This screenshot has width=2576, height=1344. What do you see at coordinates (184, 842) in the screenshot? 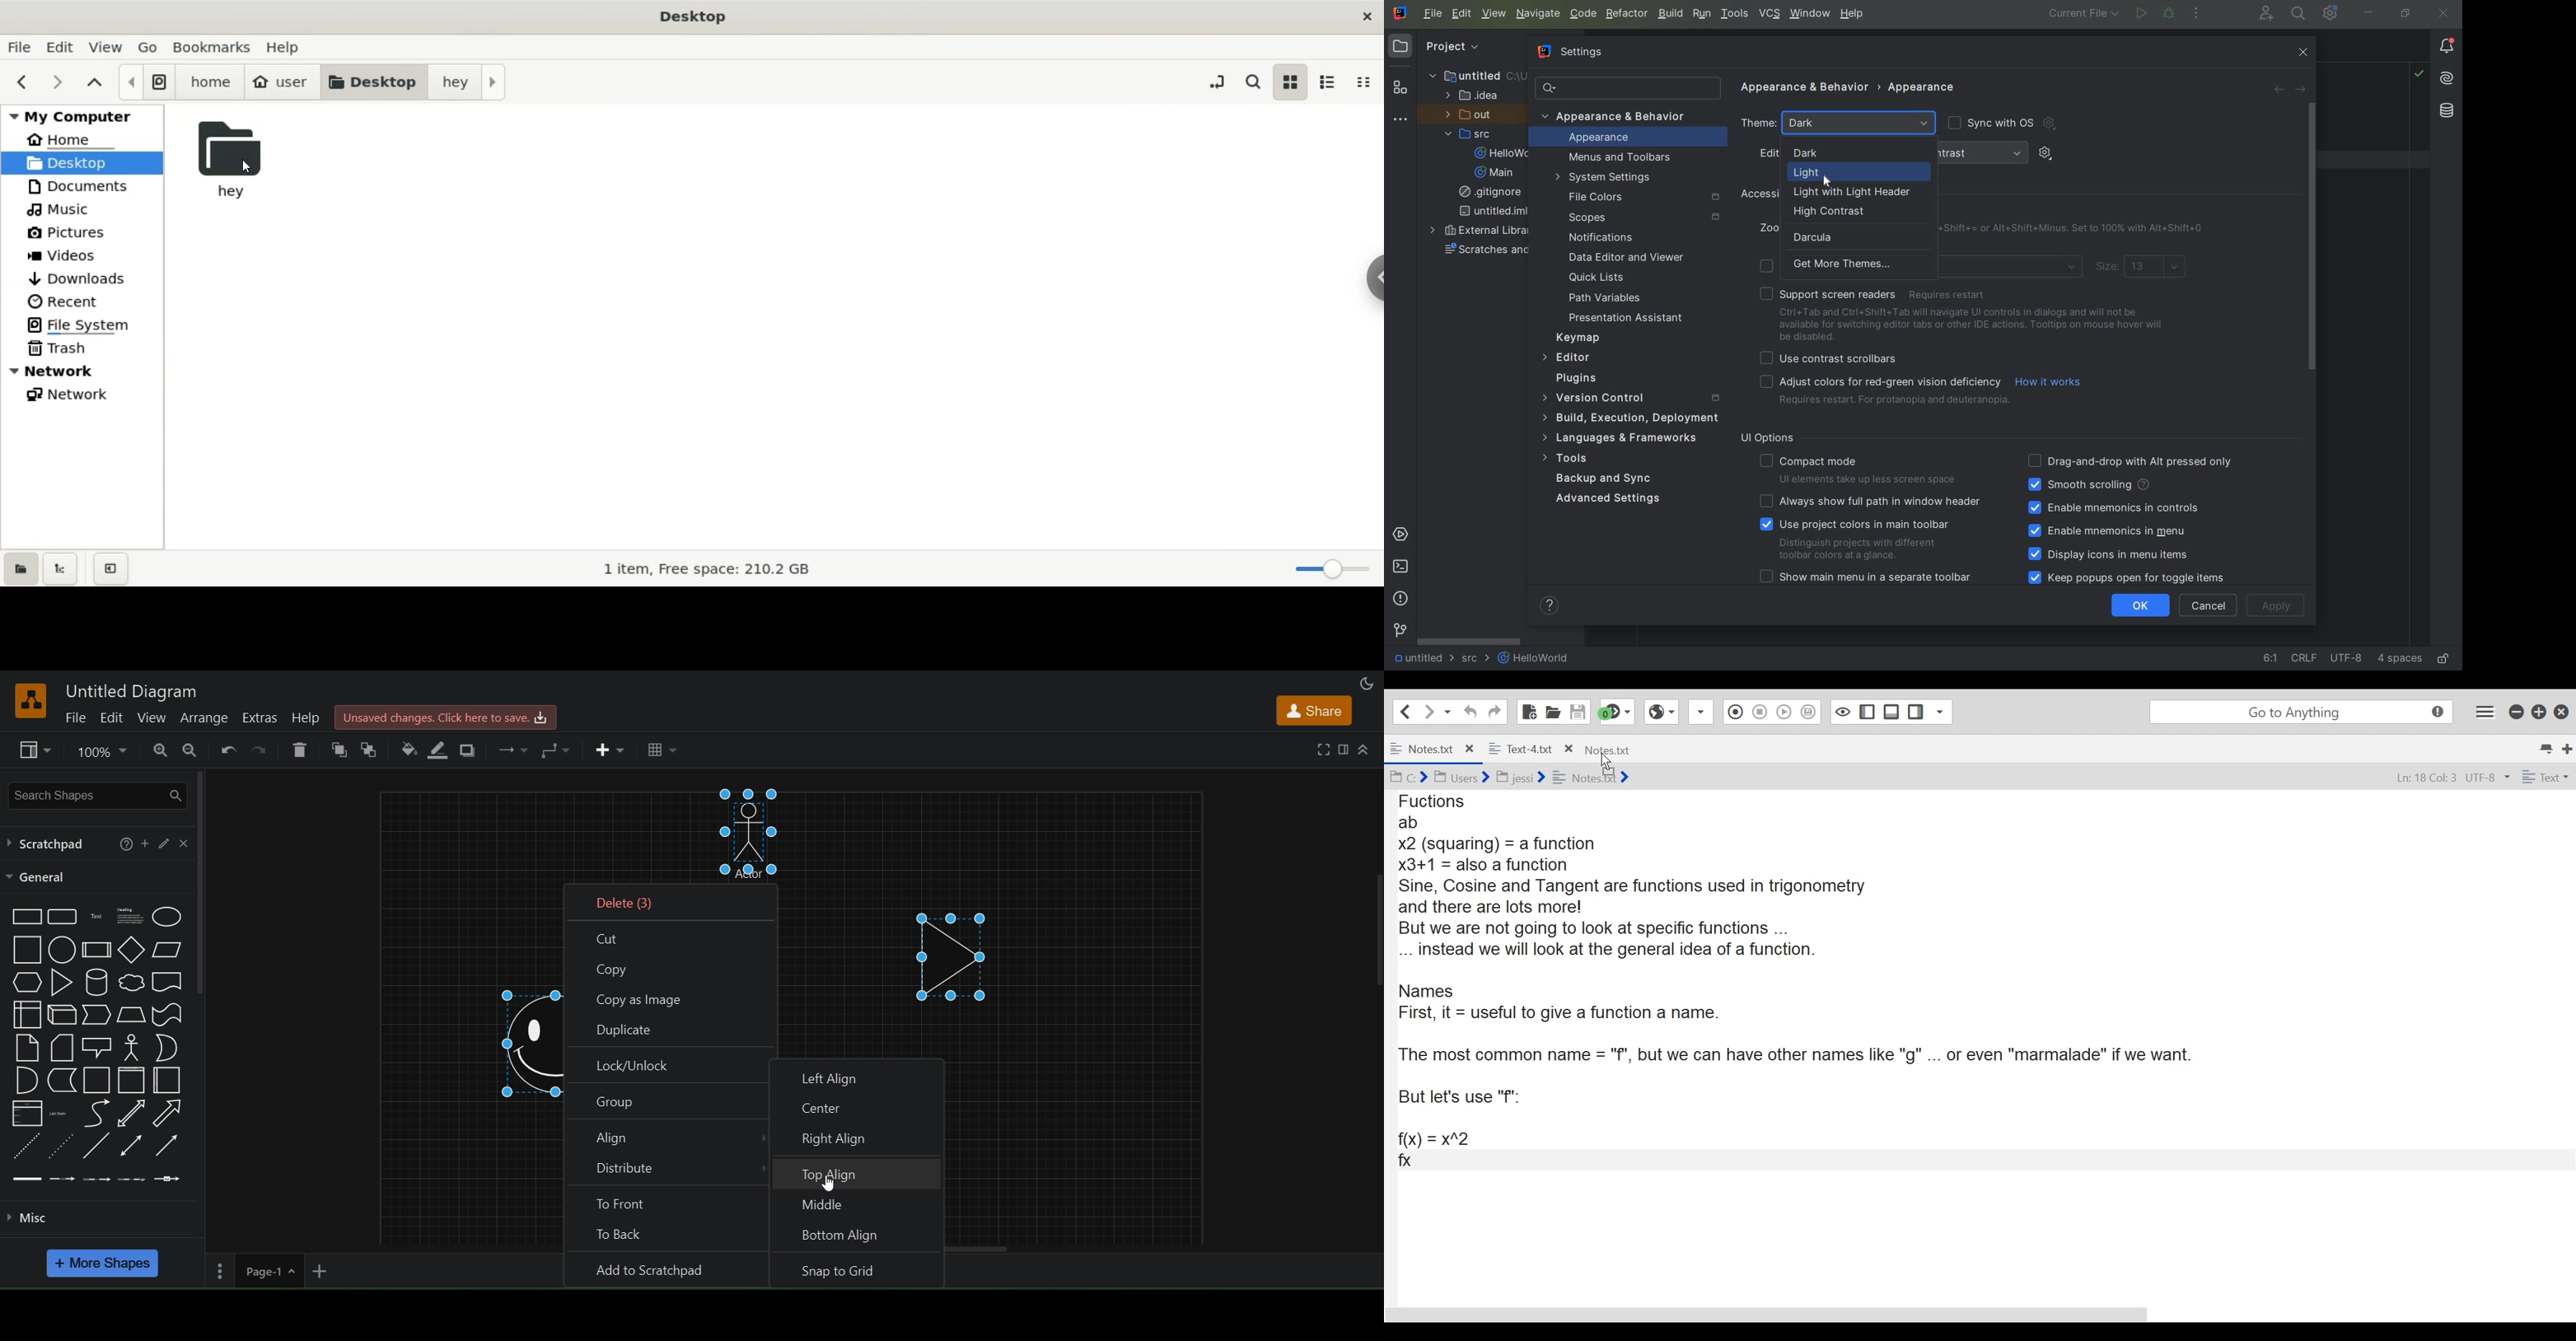
I see `close` at bounding box center [184, 842].